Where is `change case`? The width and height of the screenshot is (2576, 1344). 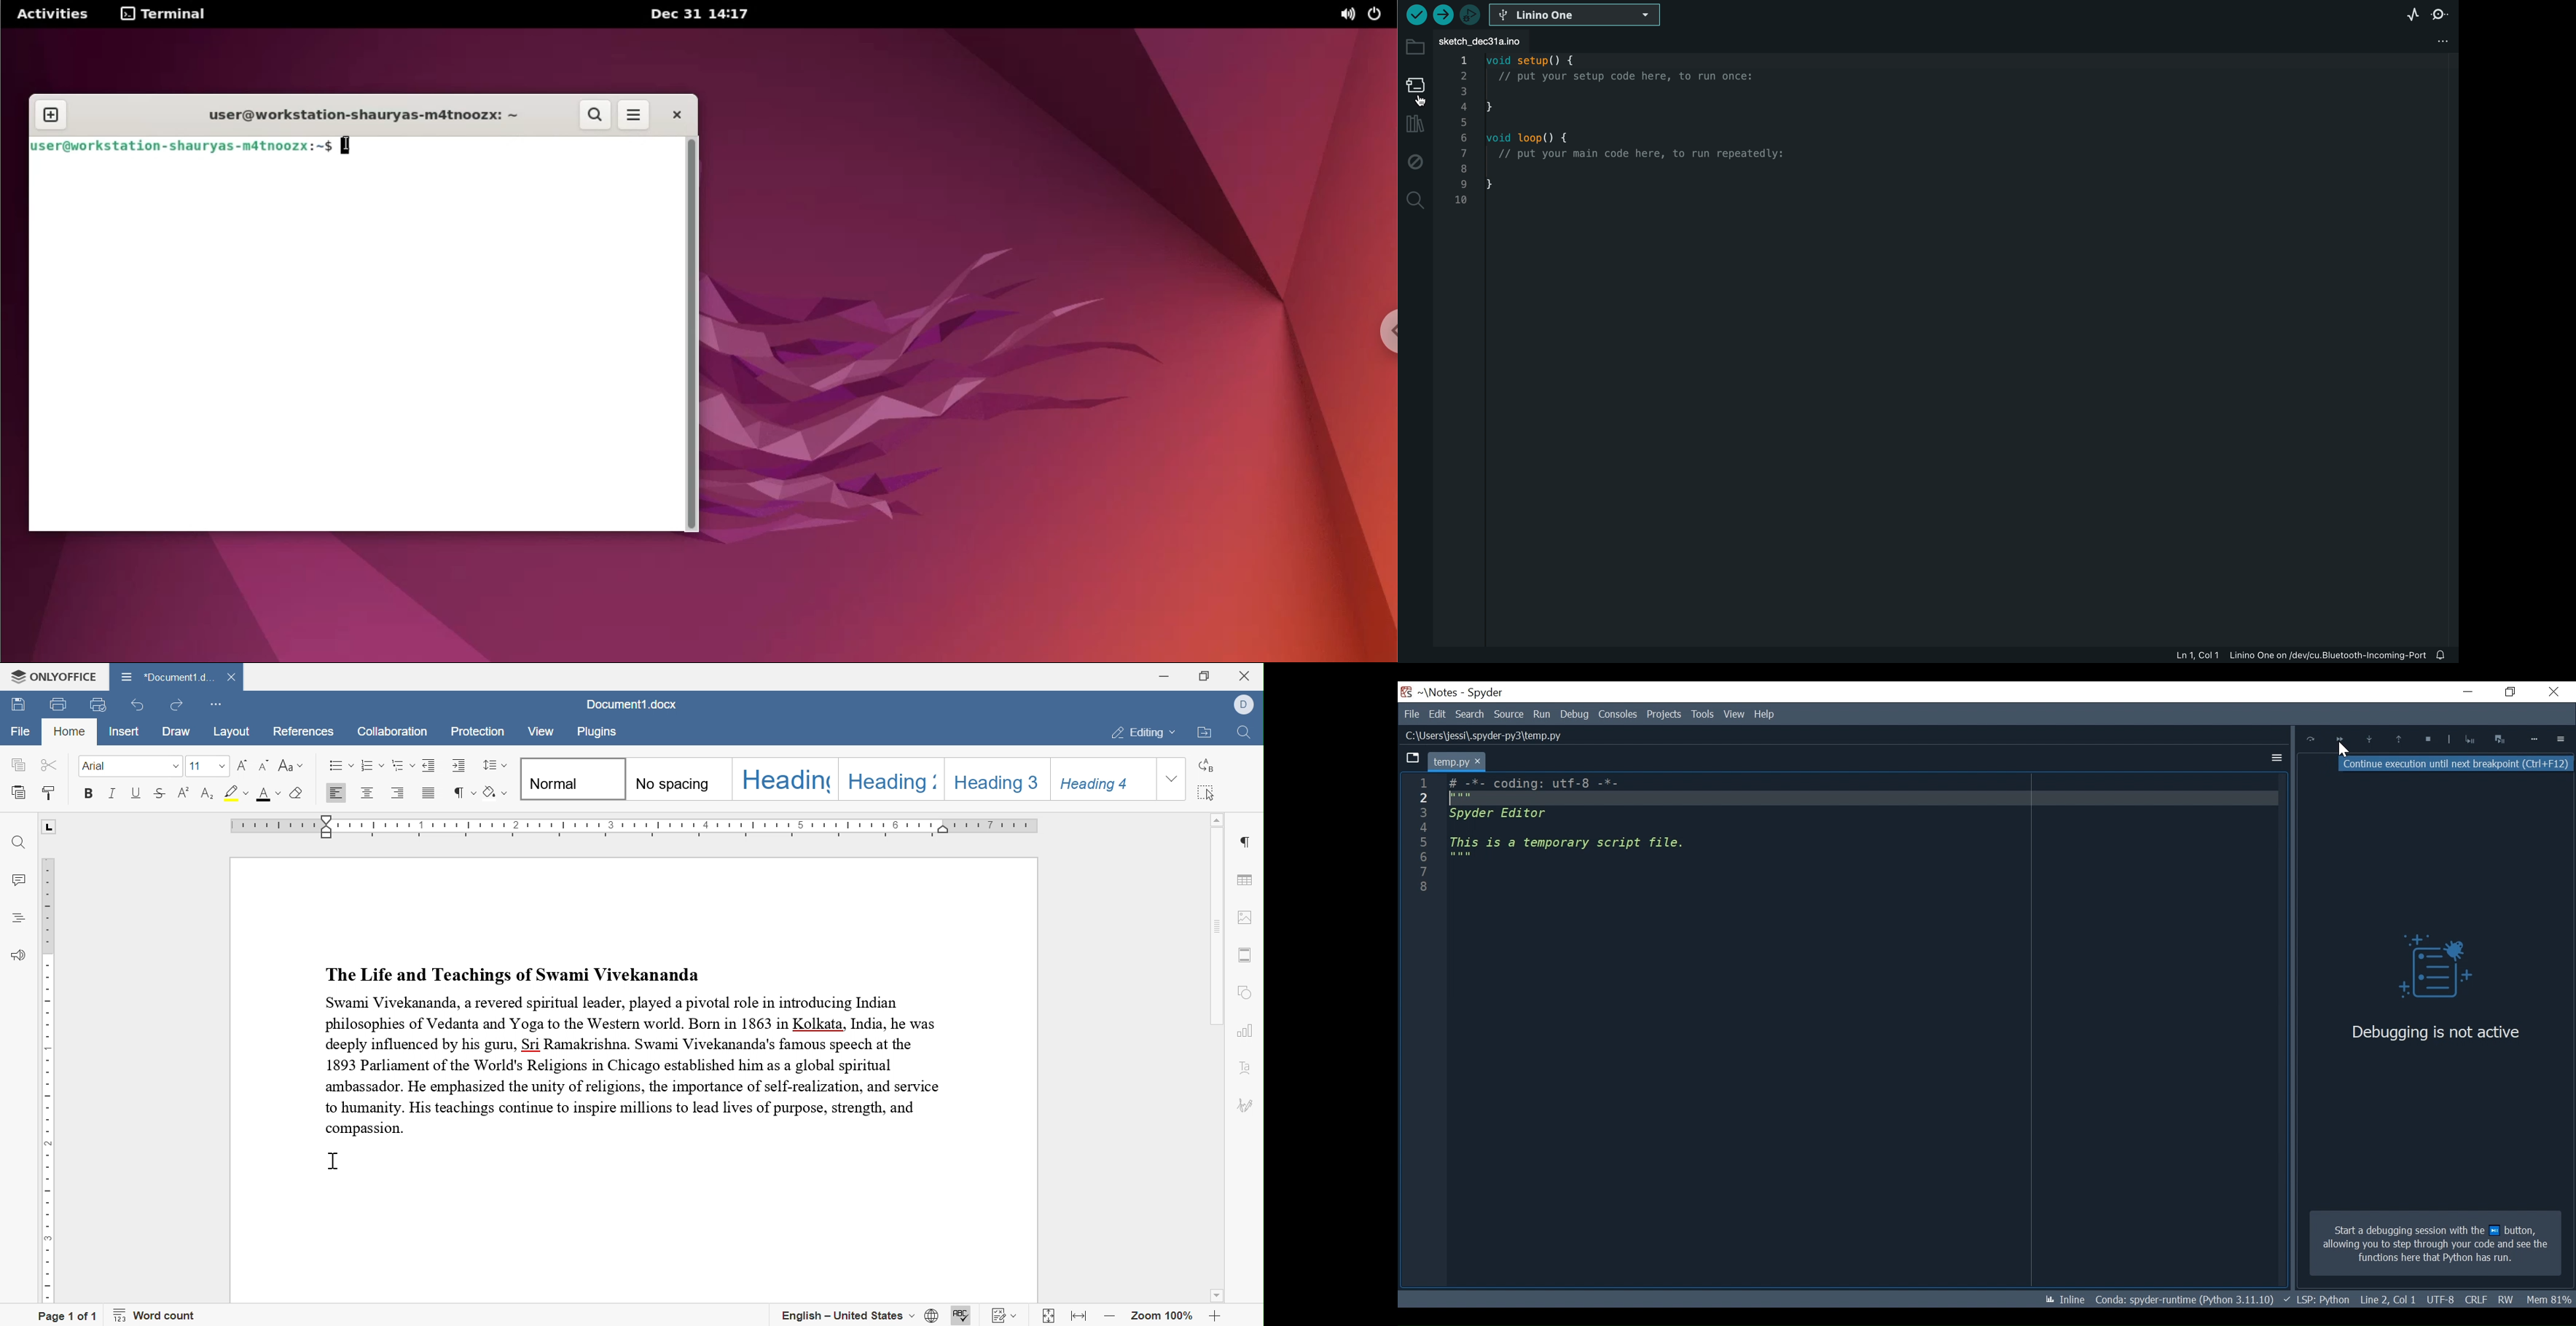 change case is located at coordinates (291, 765).